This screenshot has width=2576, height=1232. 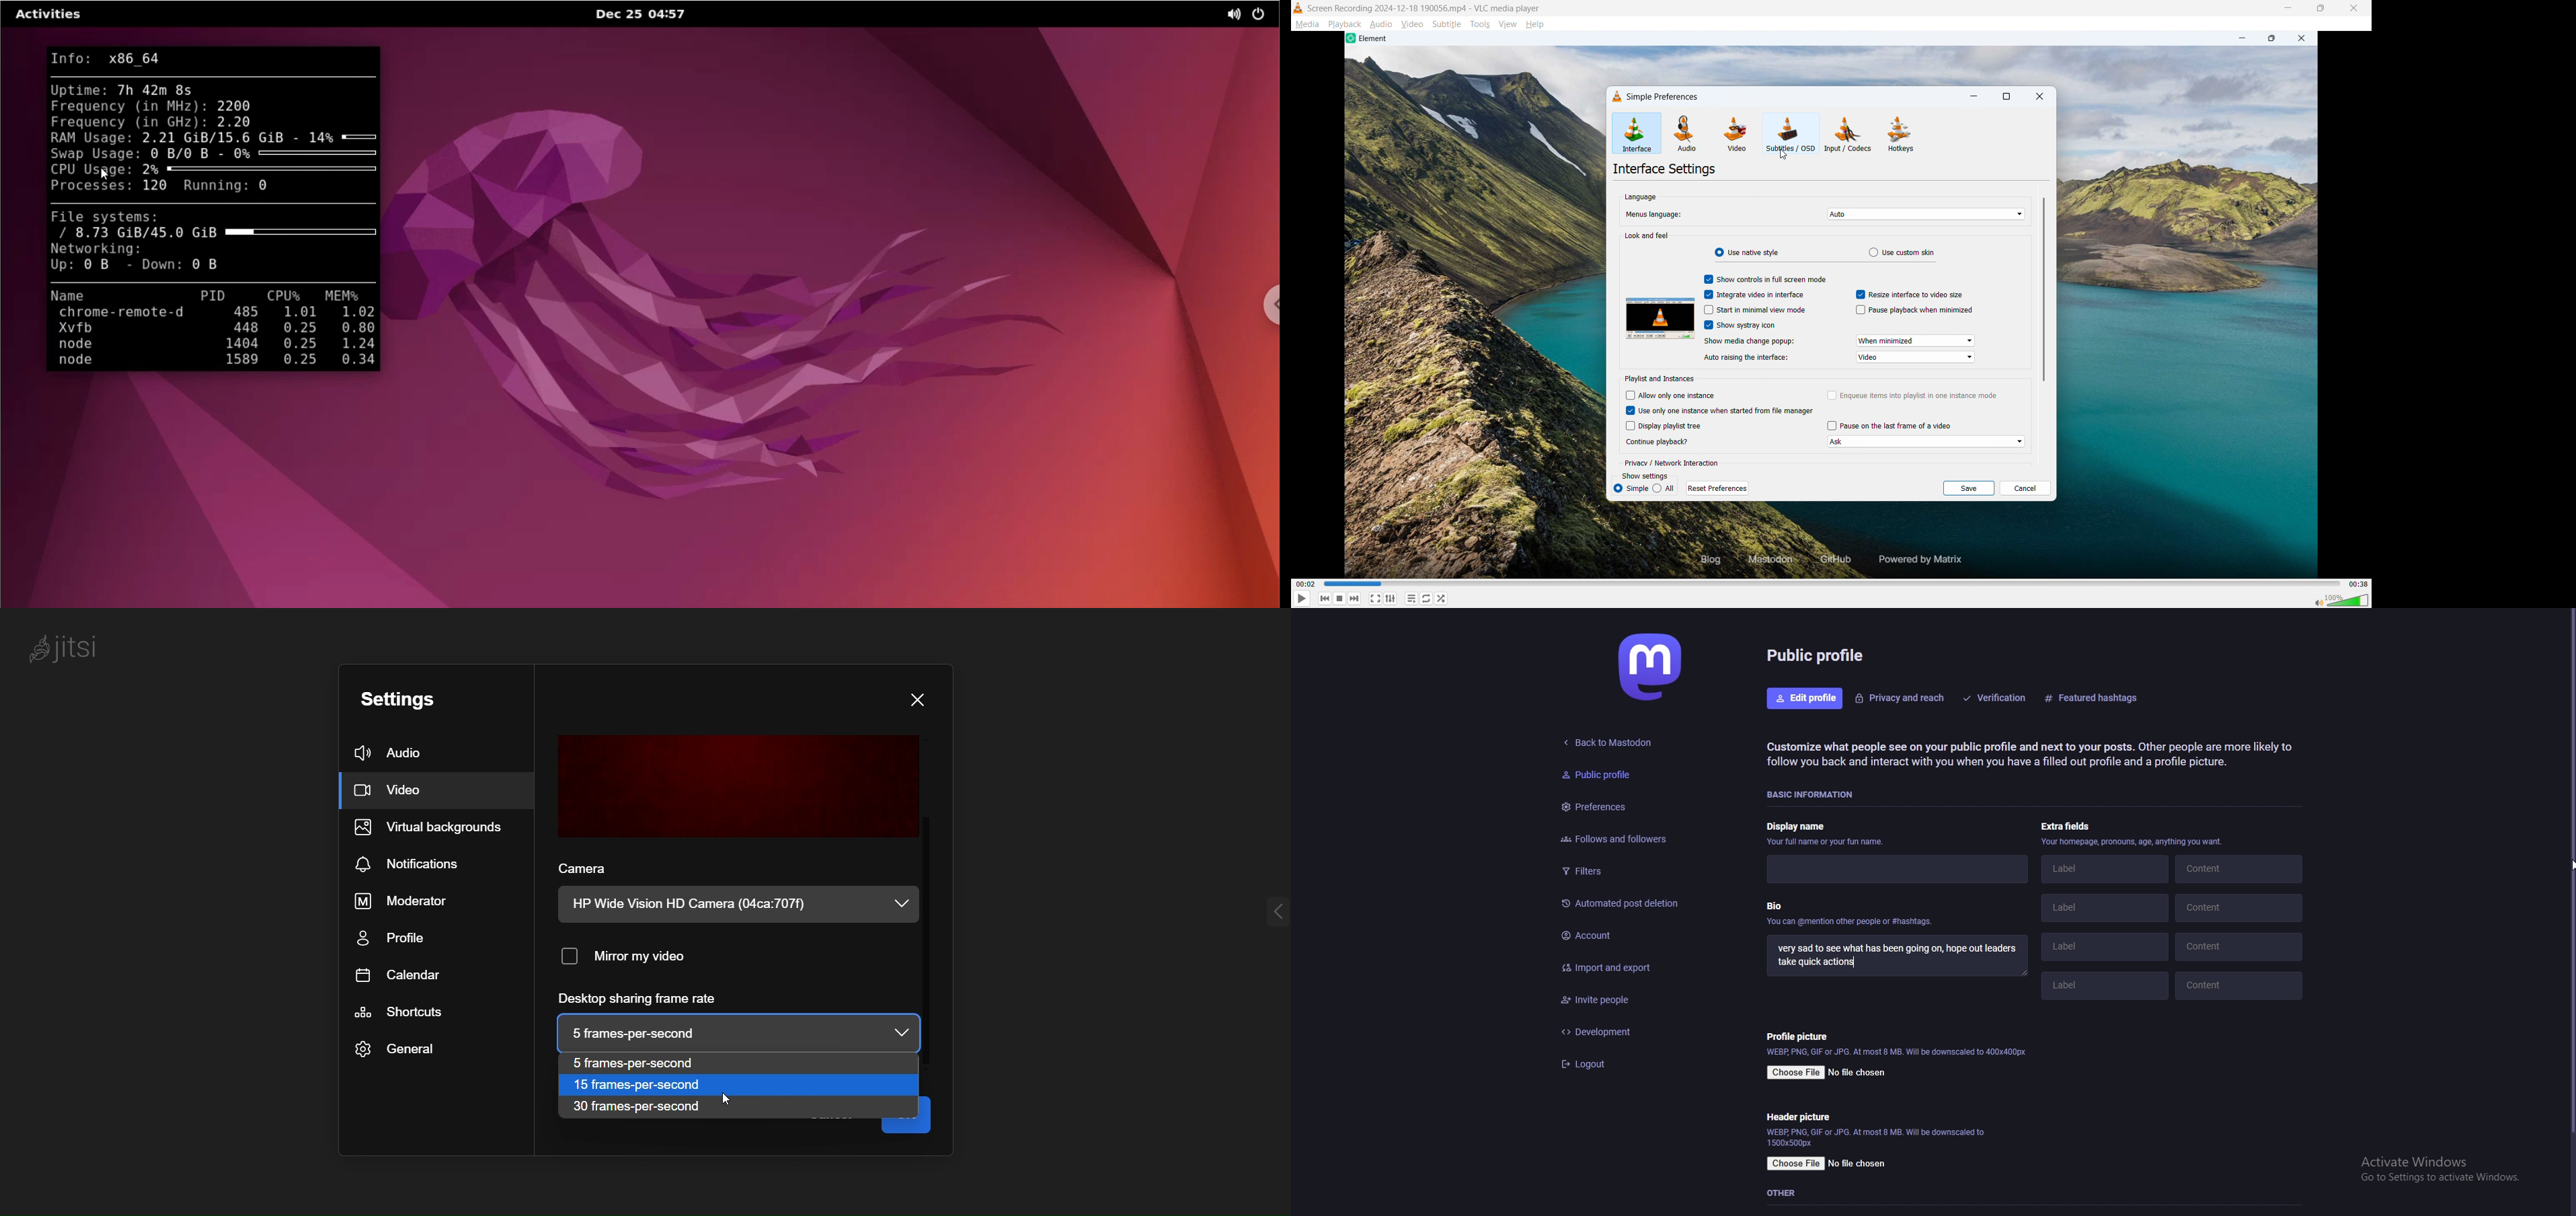 I want to click on time bar, so click(x=1830, y=584).